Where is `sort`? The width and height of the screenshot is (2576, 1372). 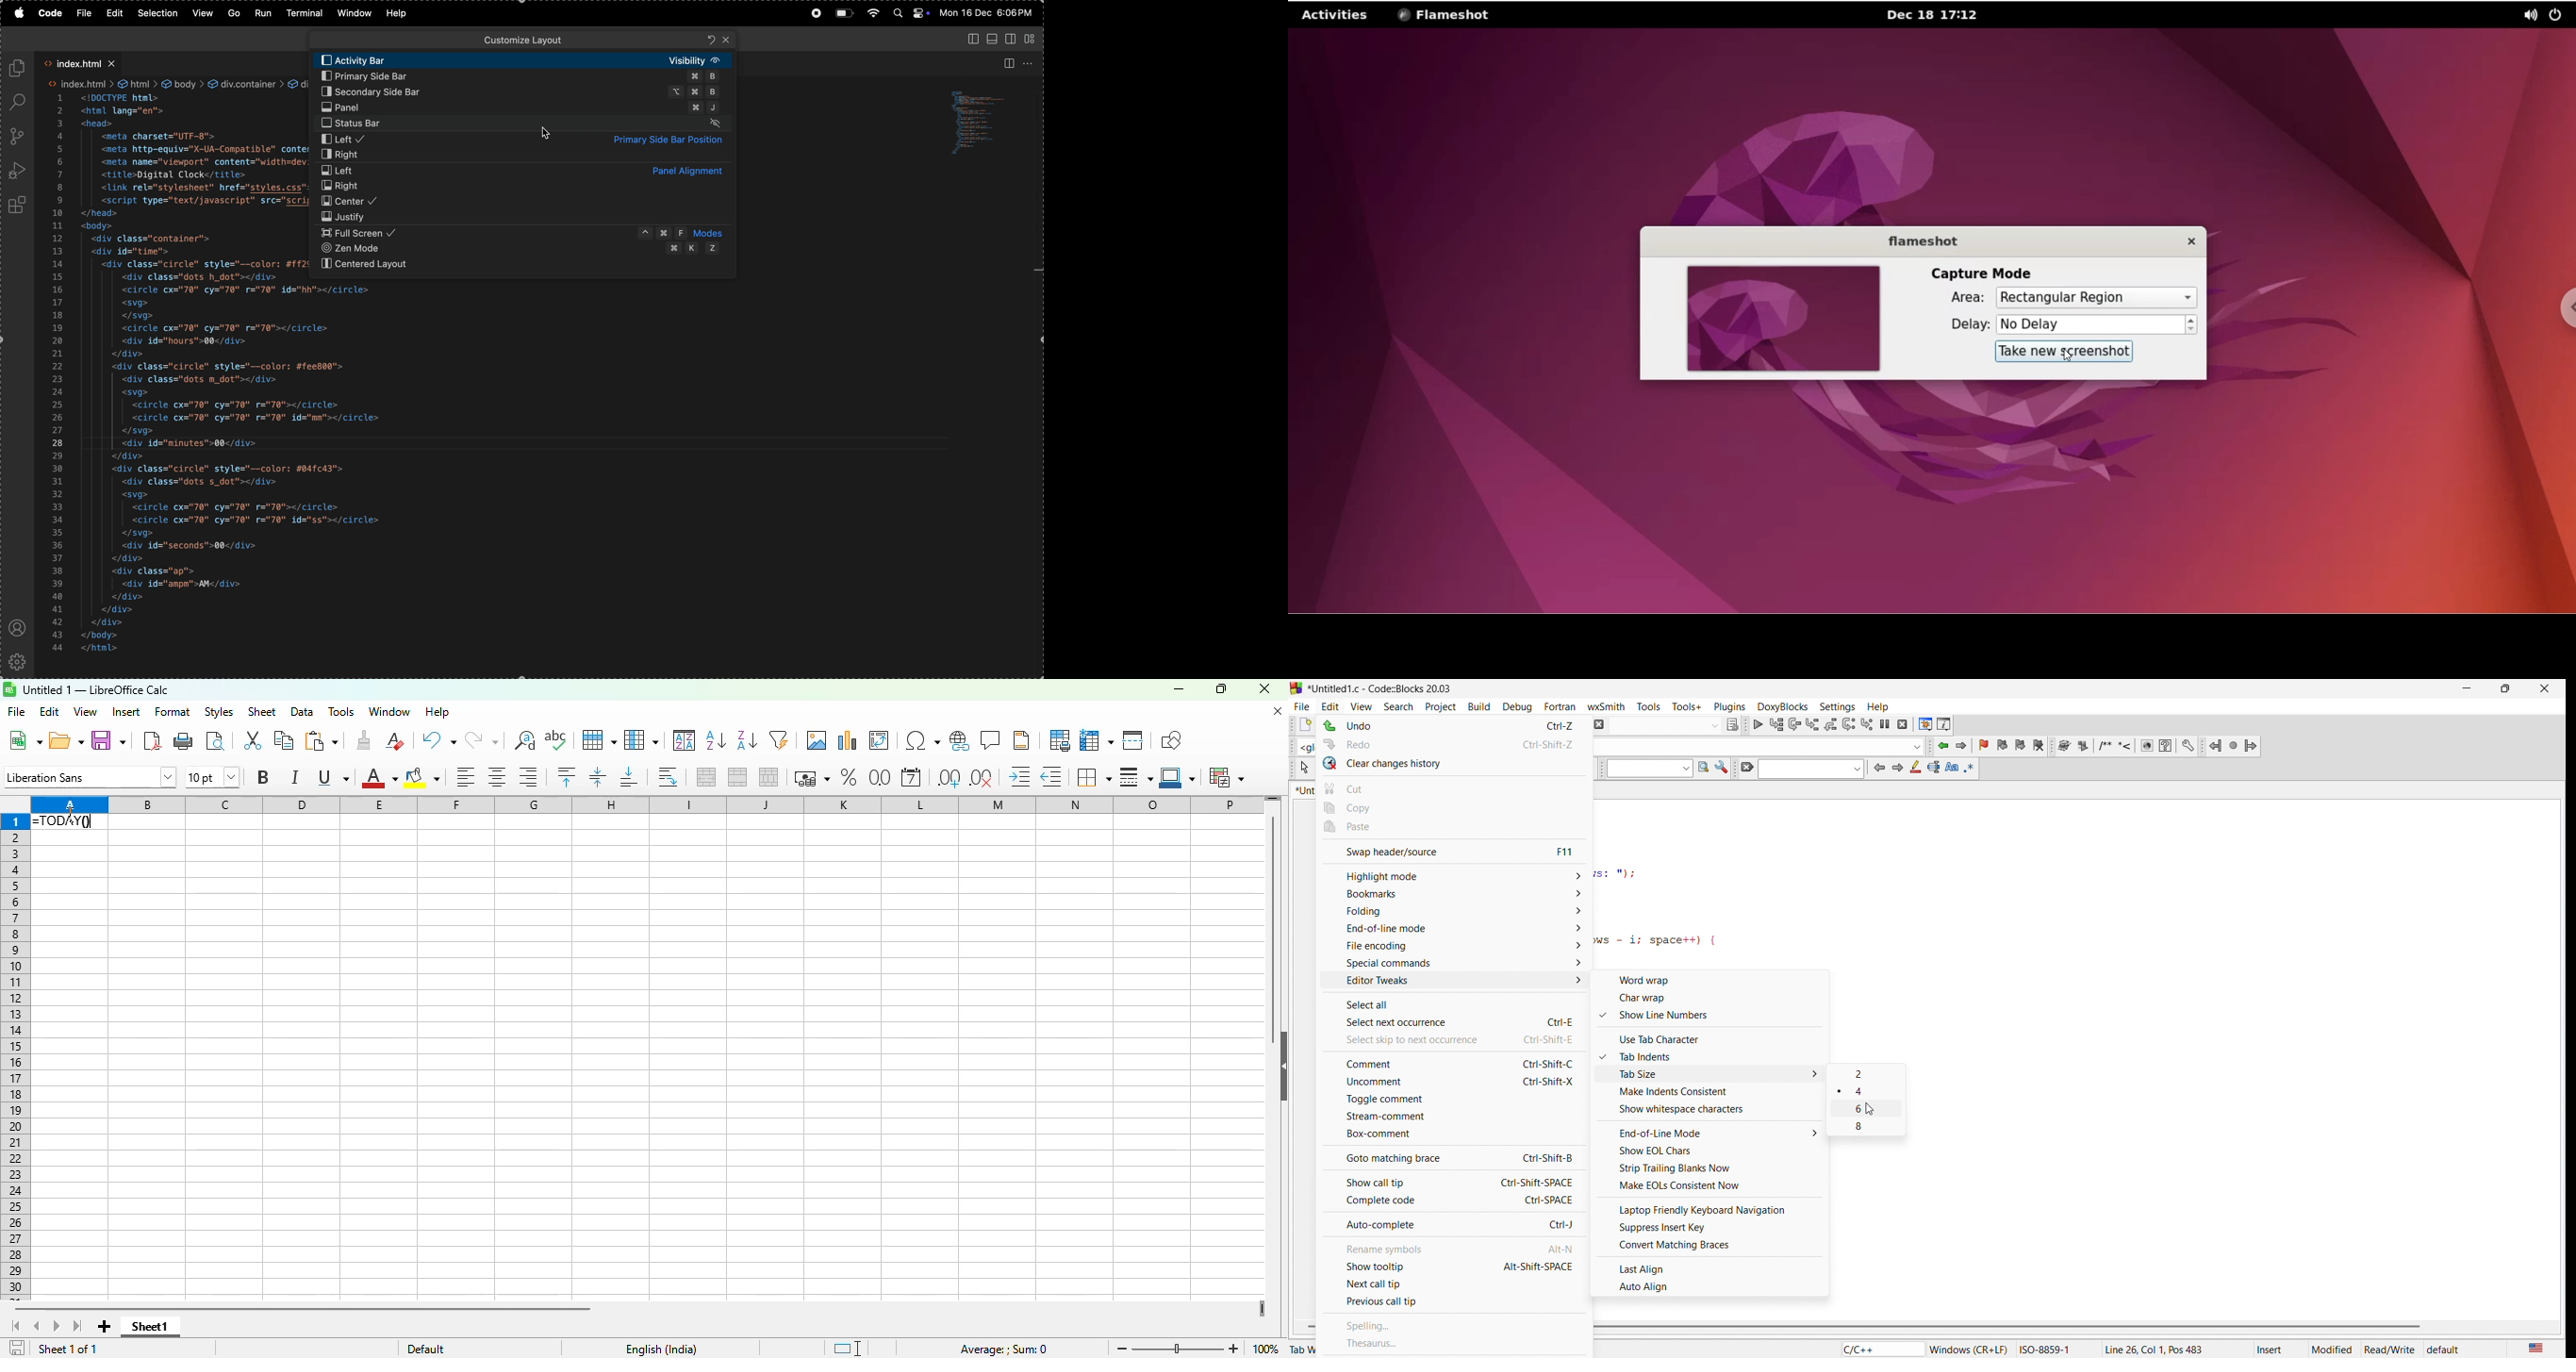
sort is located at coordinates (685, 740).